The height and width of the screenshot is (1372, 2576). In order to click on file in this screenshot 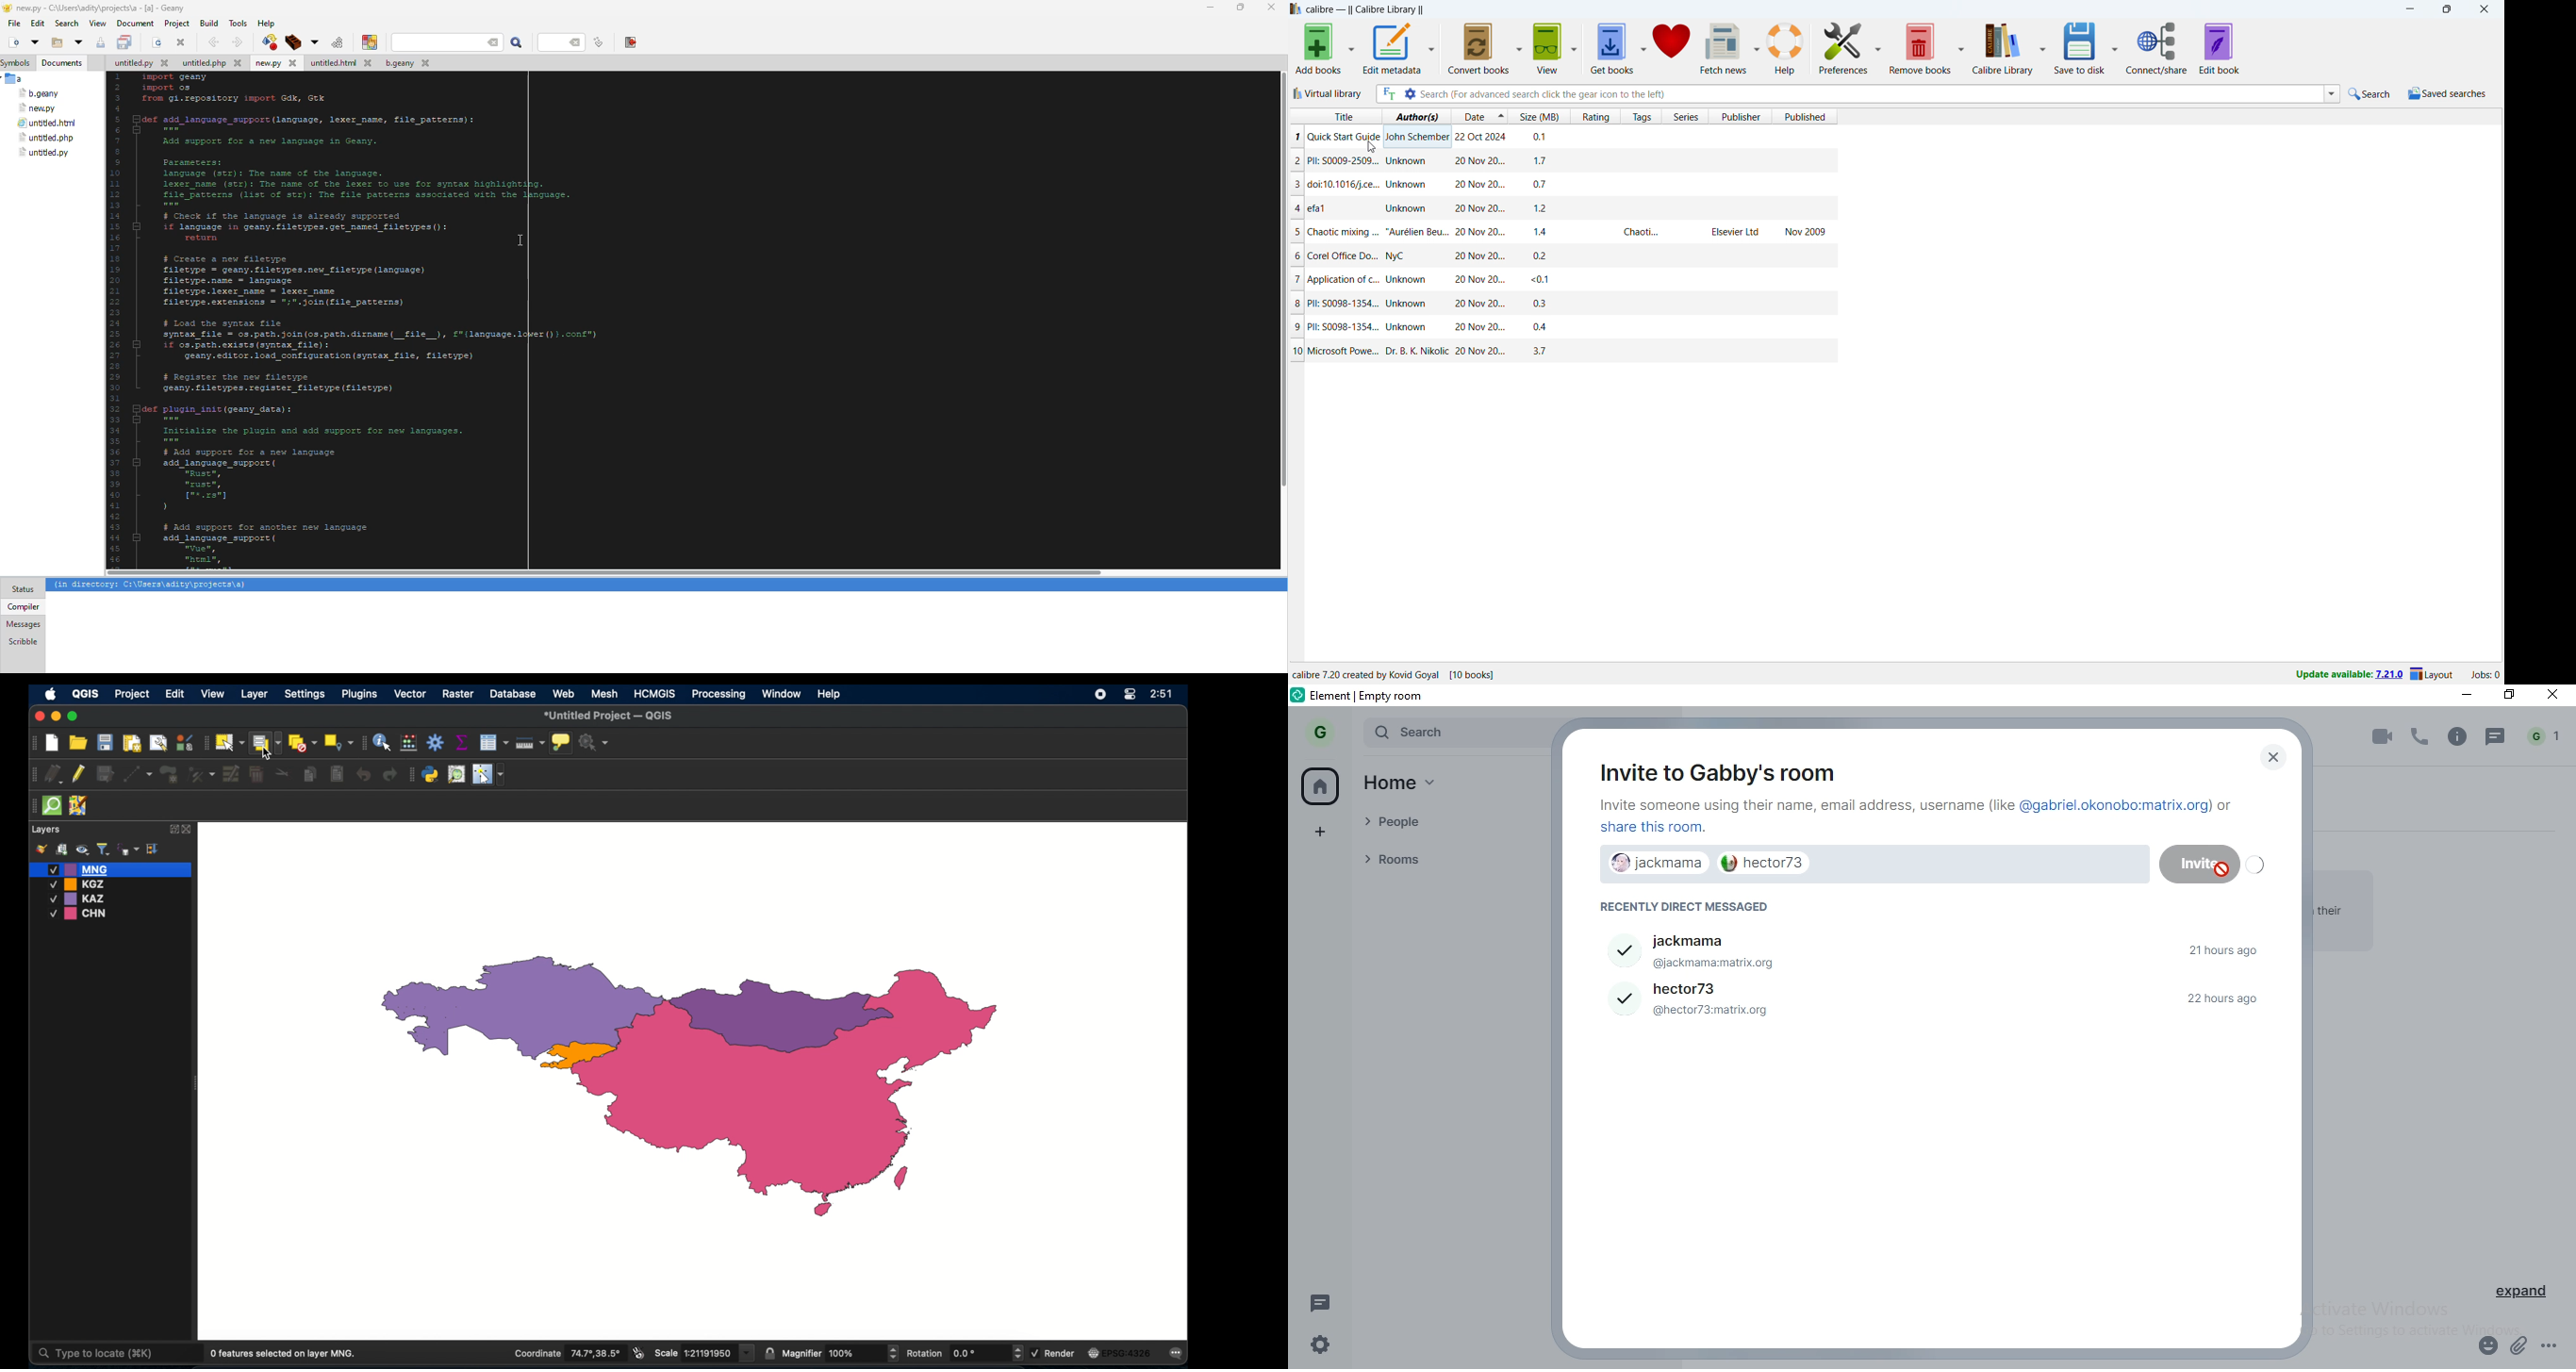, I will do `click(407, 63)`.